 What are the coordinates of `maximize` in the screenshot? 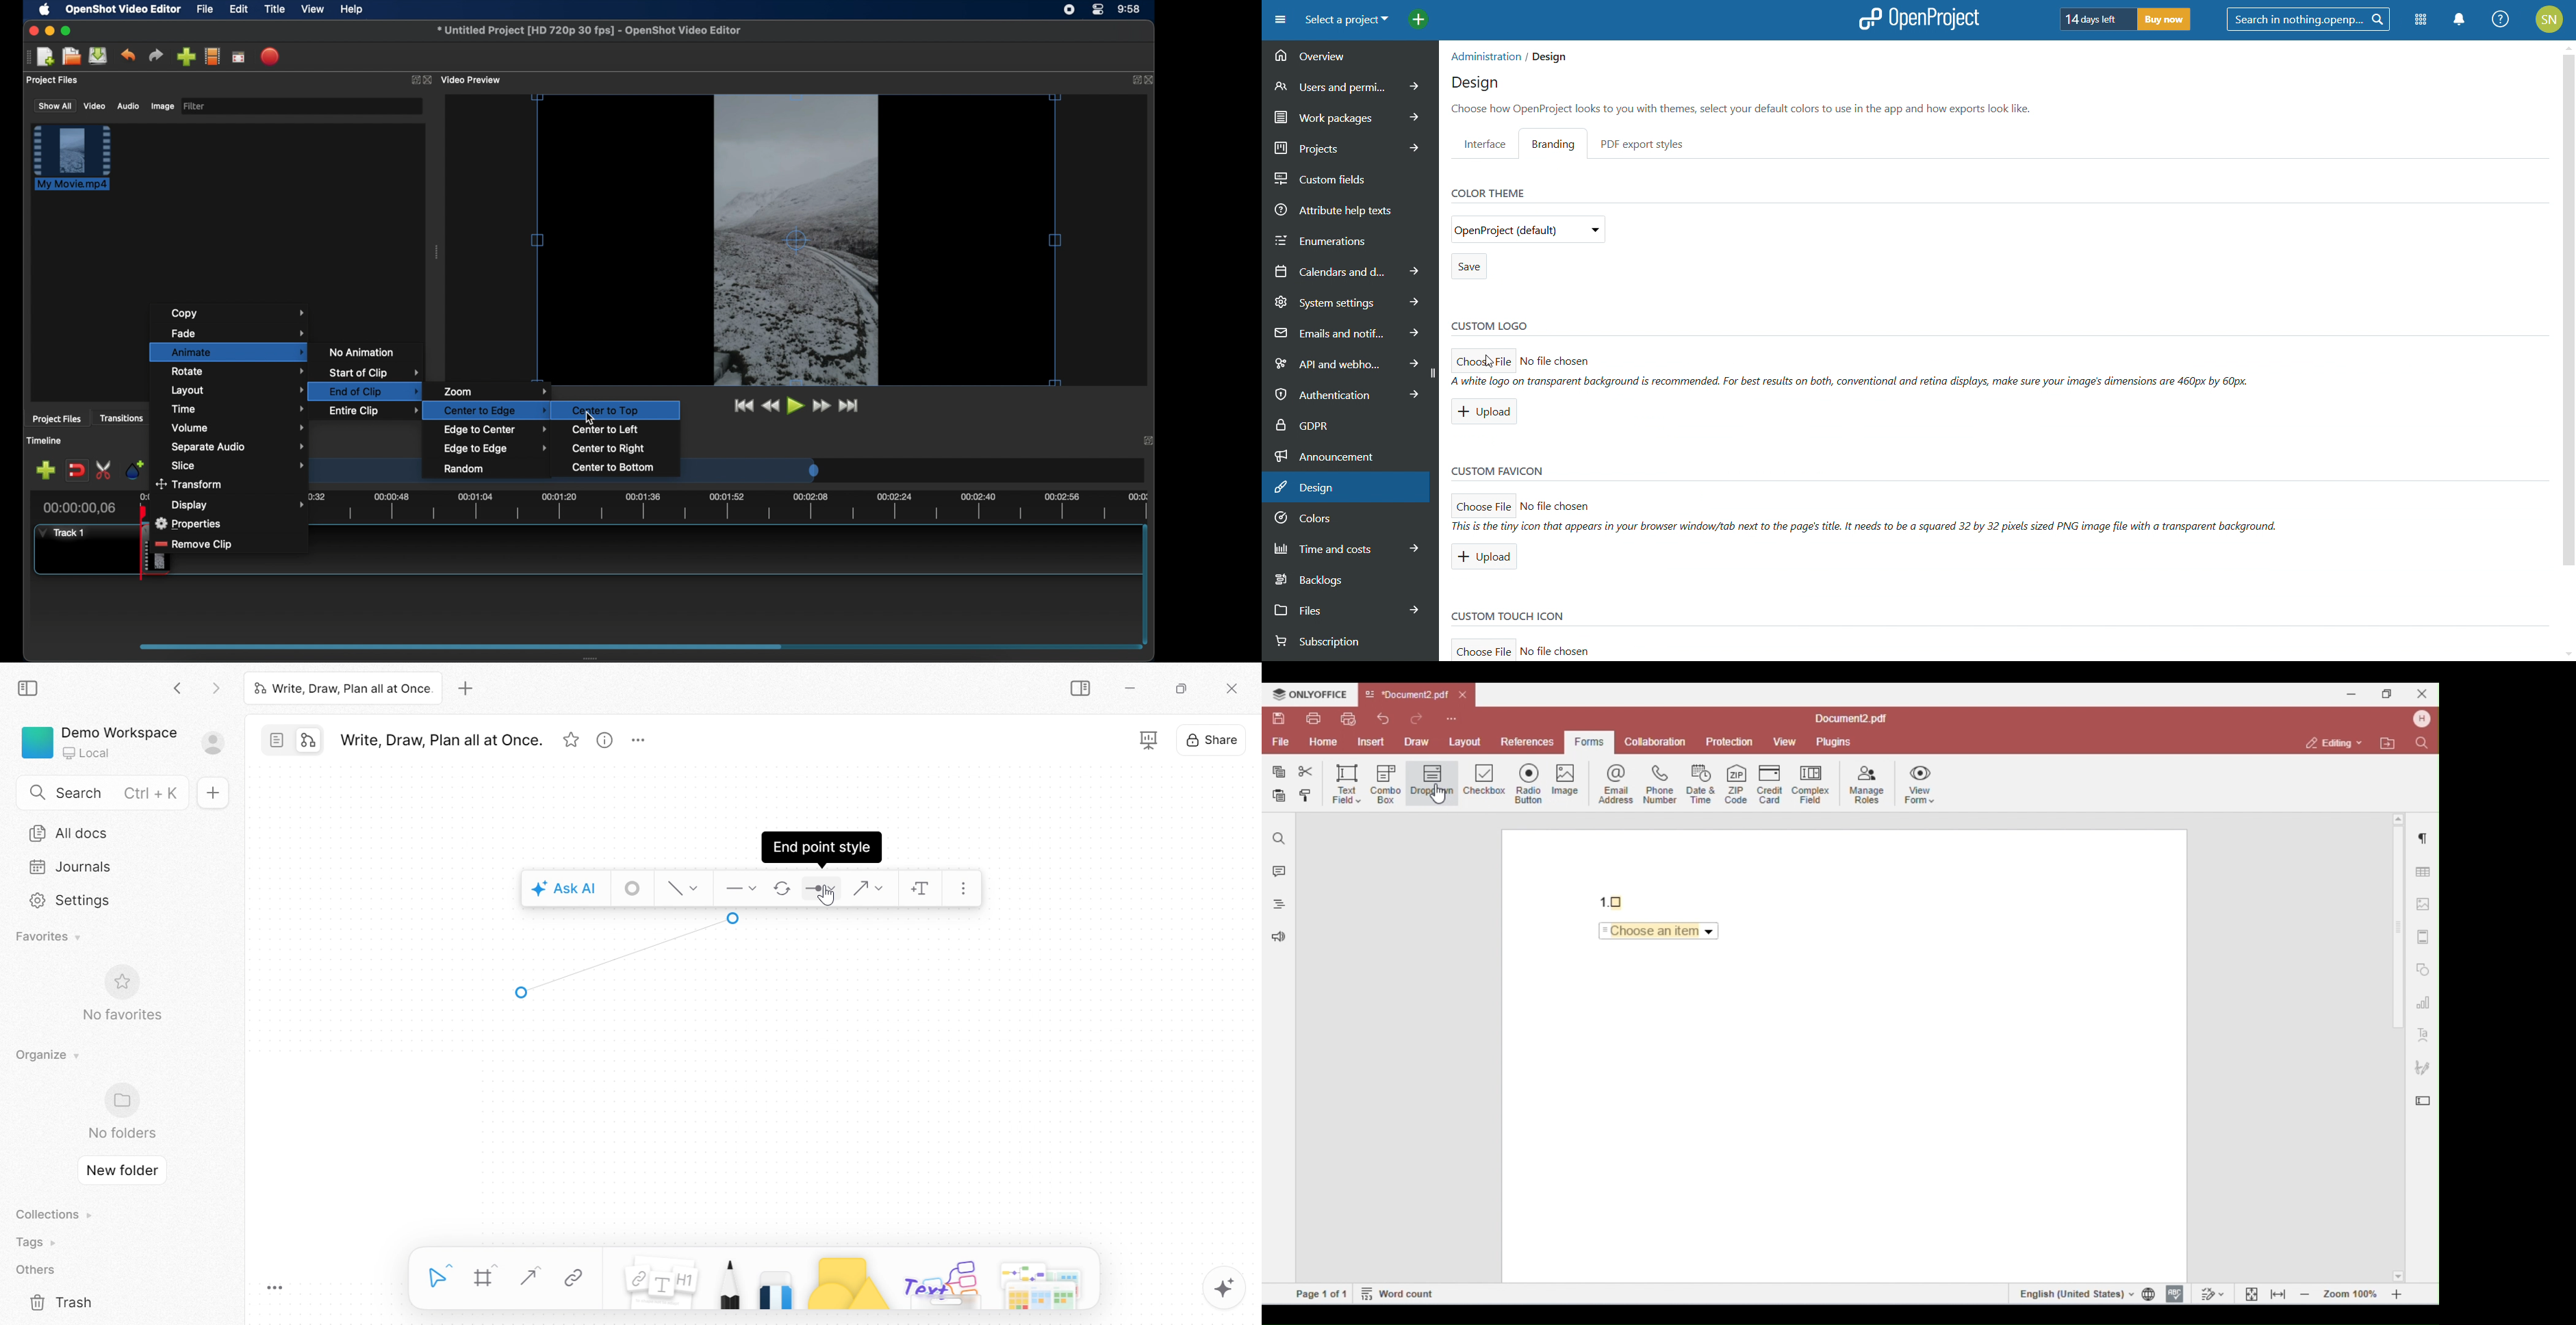 It's located at (66, 31).